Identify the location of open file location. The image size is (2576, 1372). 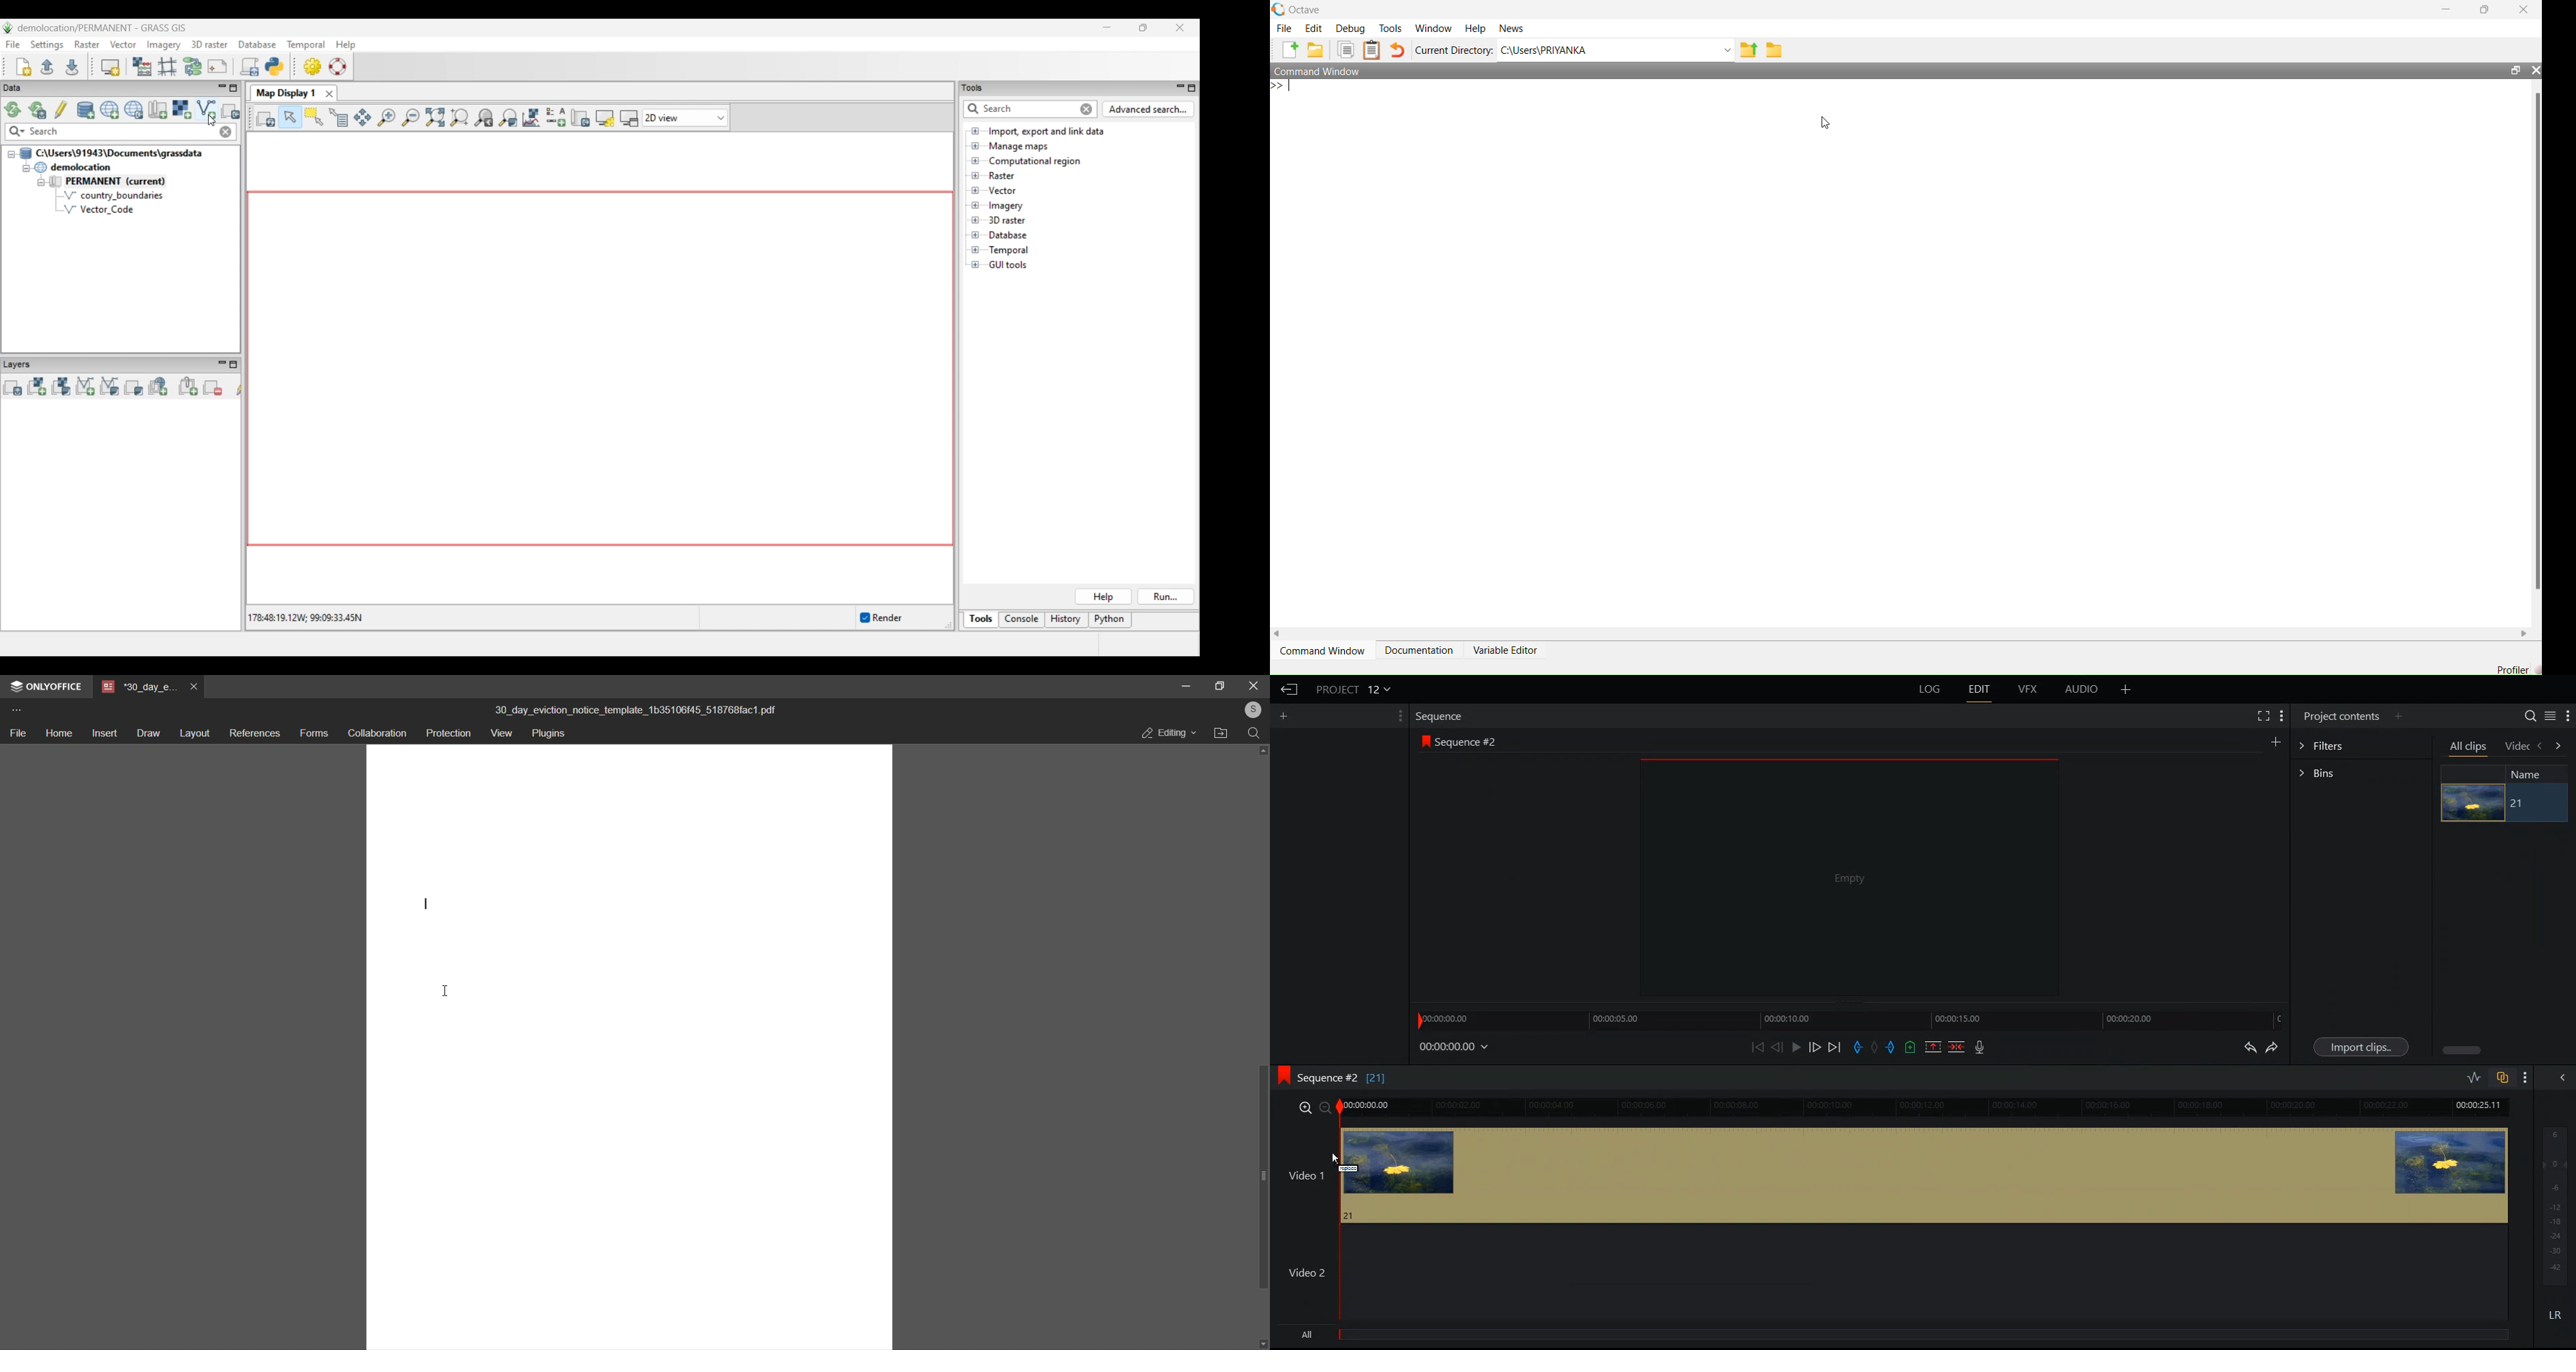
(1218, 733).